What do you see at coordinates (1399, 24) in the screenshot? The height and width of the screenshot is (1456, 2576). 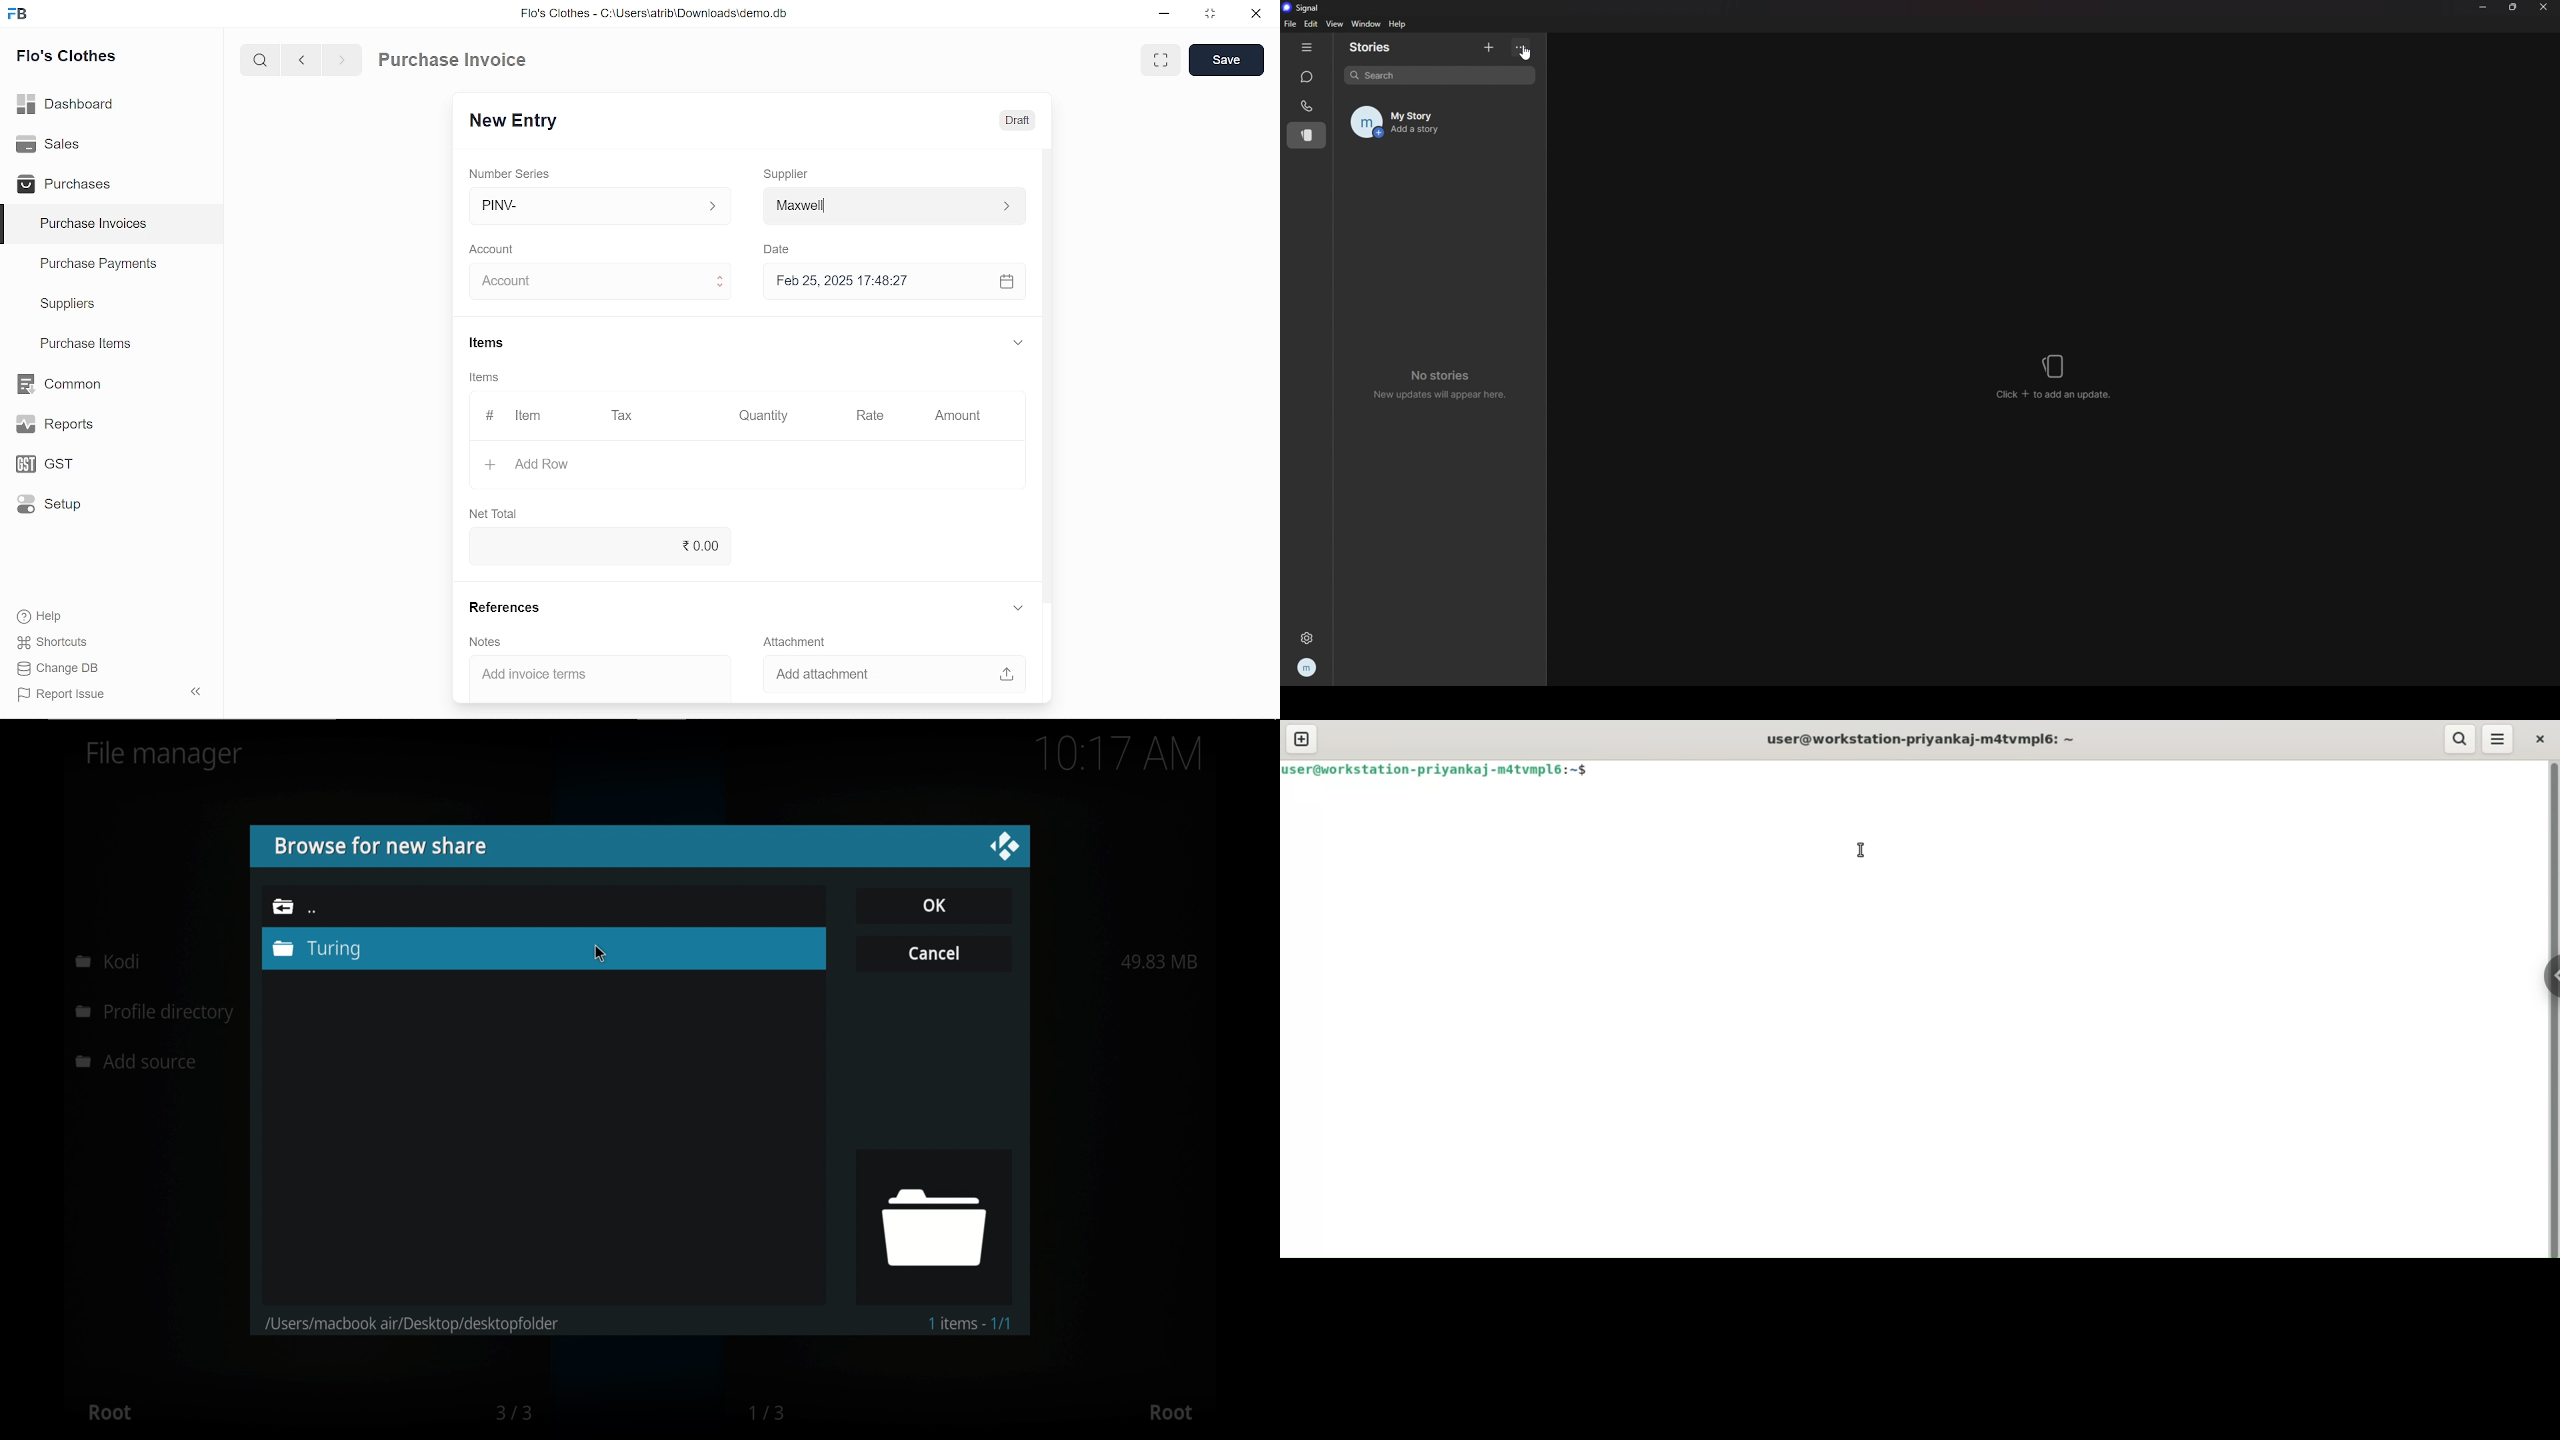 I see `help` at bounding box center [1399, 24].